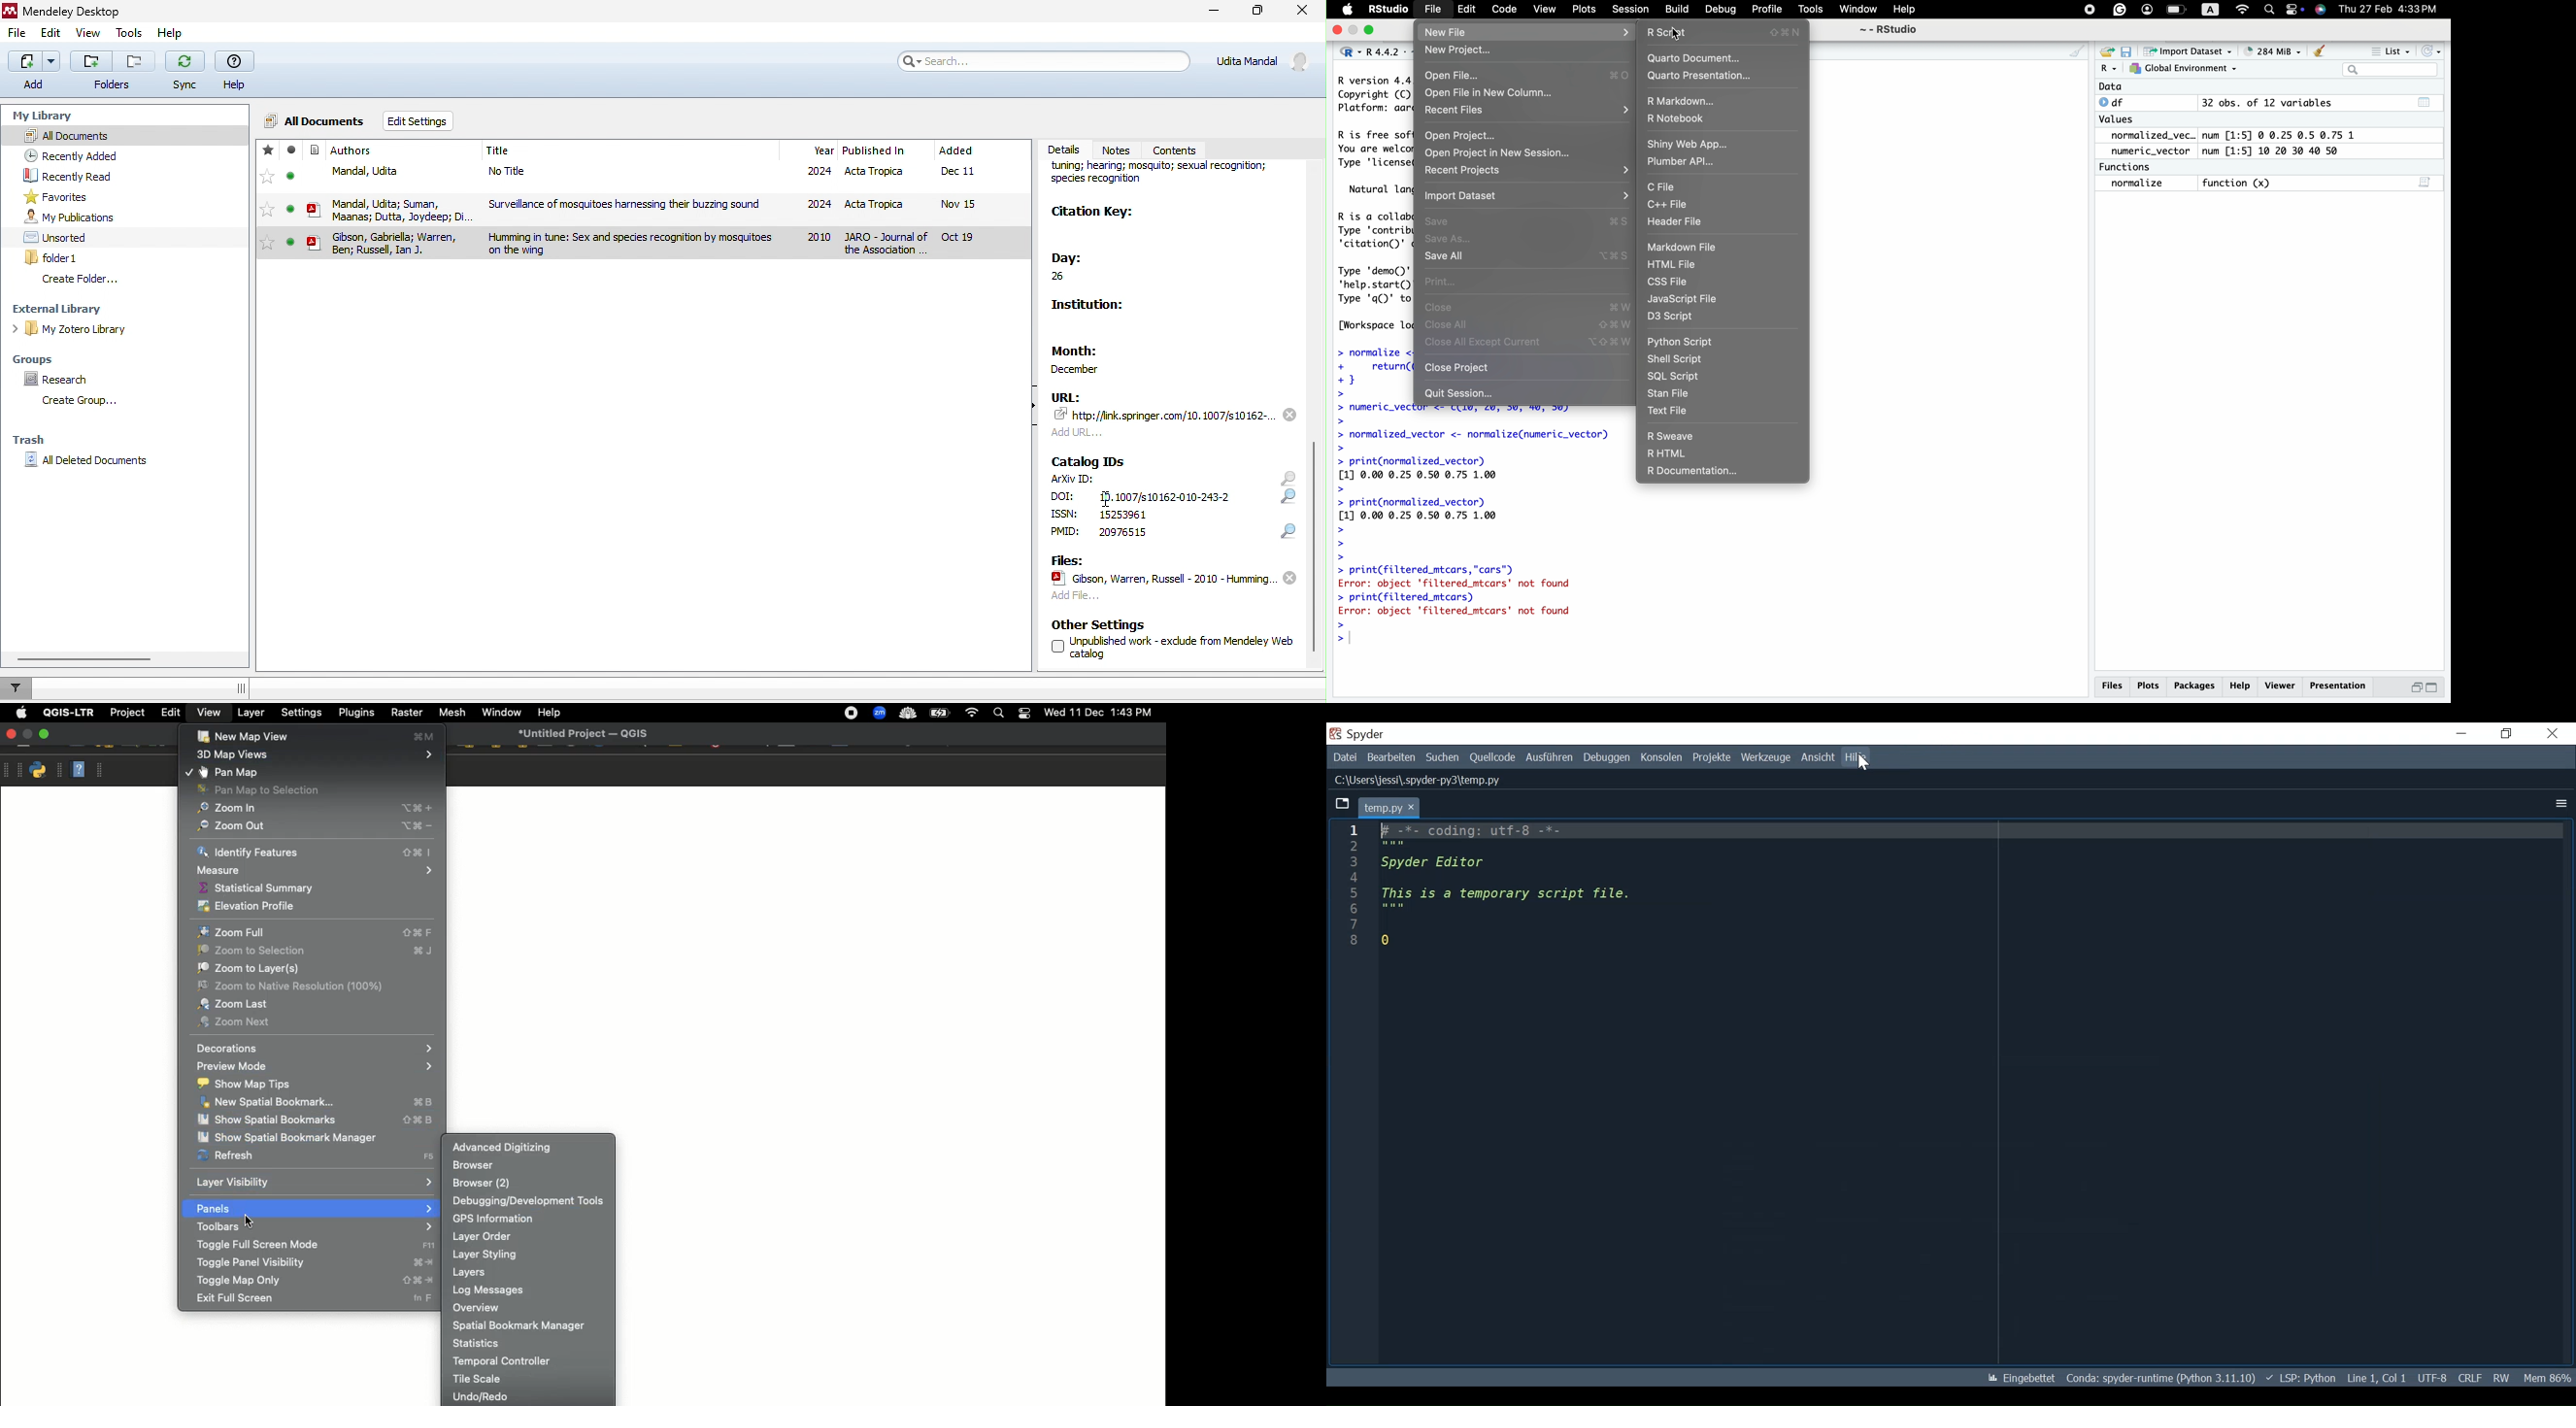 This screenshot has height=1428, width=2576. Describe the element at coordinates (2120, 121) in the screenshot. I see `Values` at that location.